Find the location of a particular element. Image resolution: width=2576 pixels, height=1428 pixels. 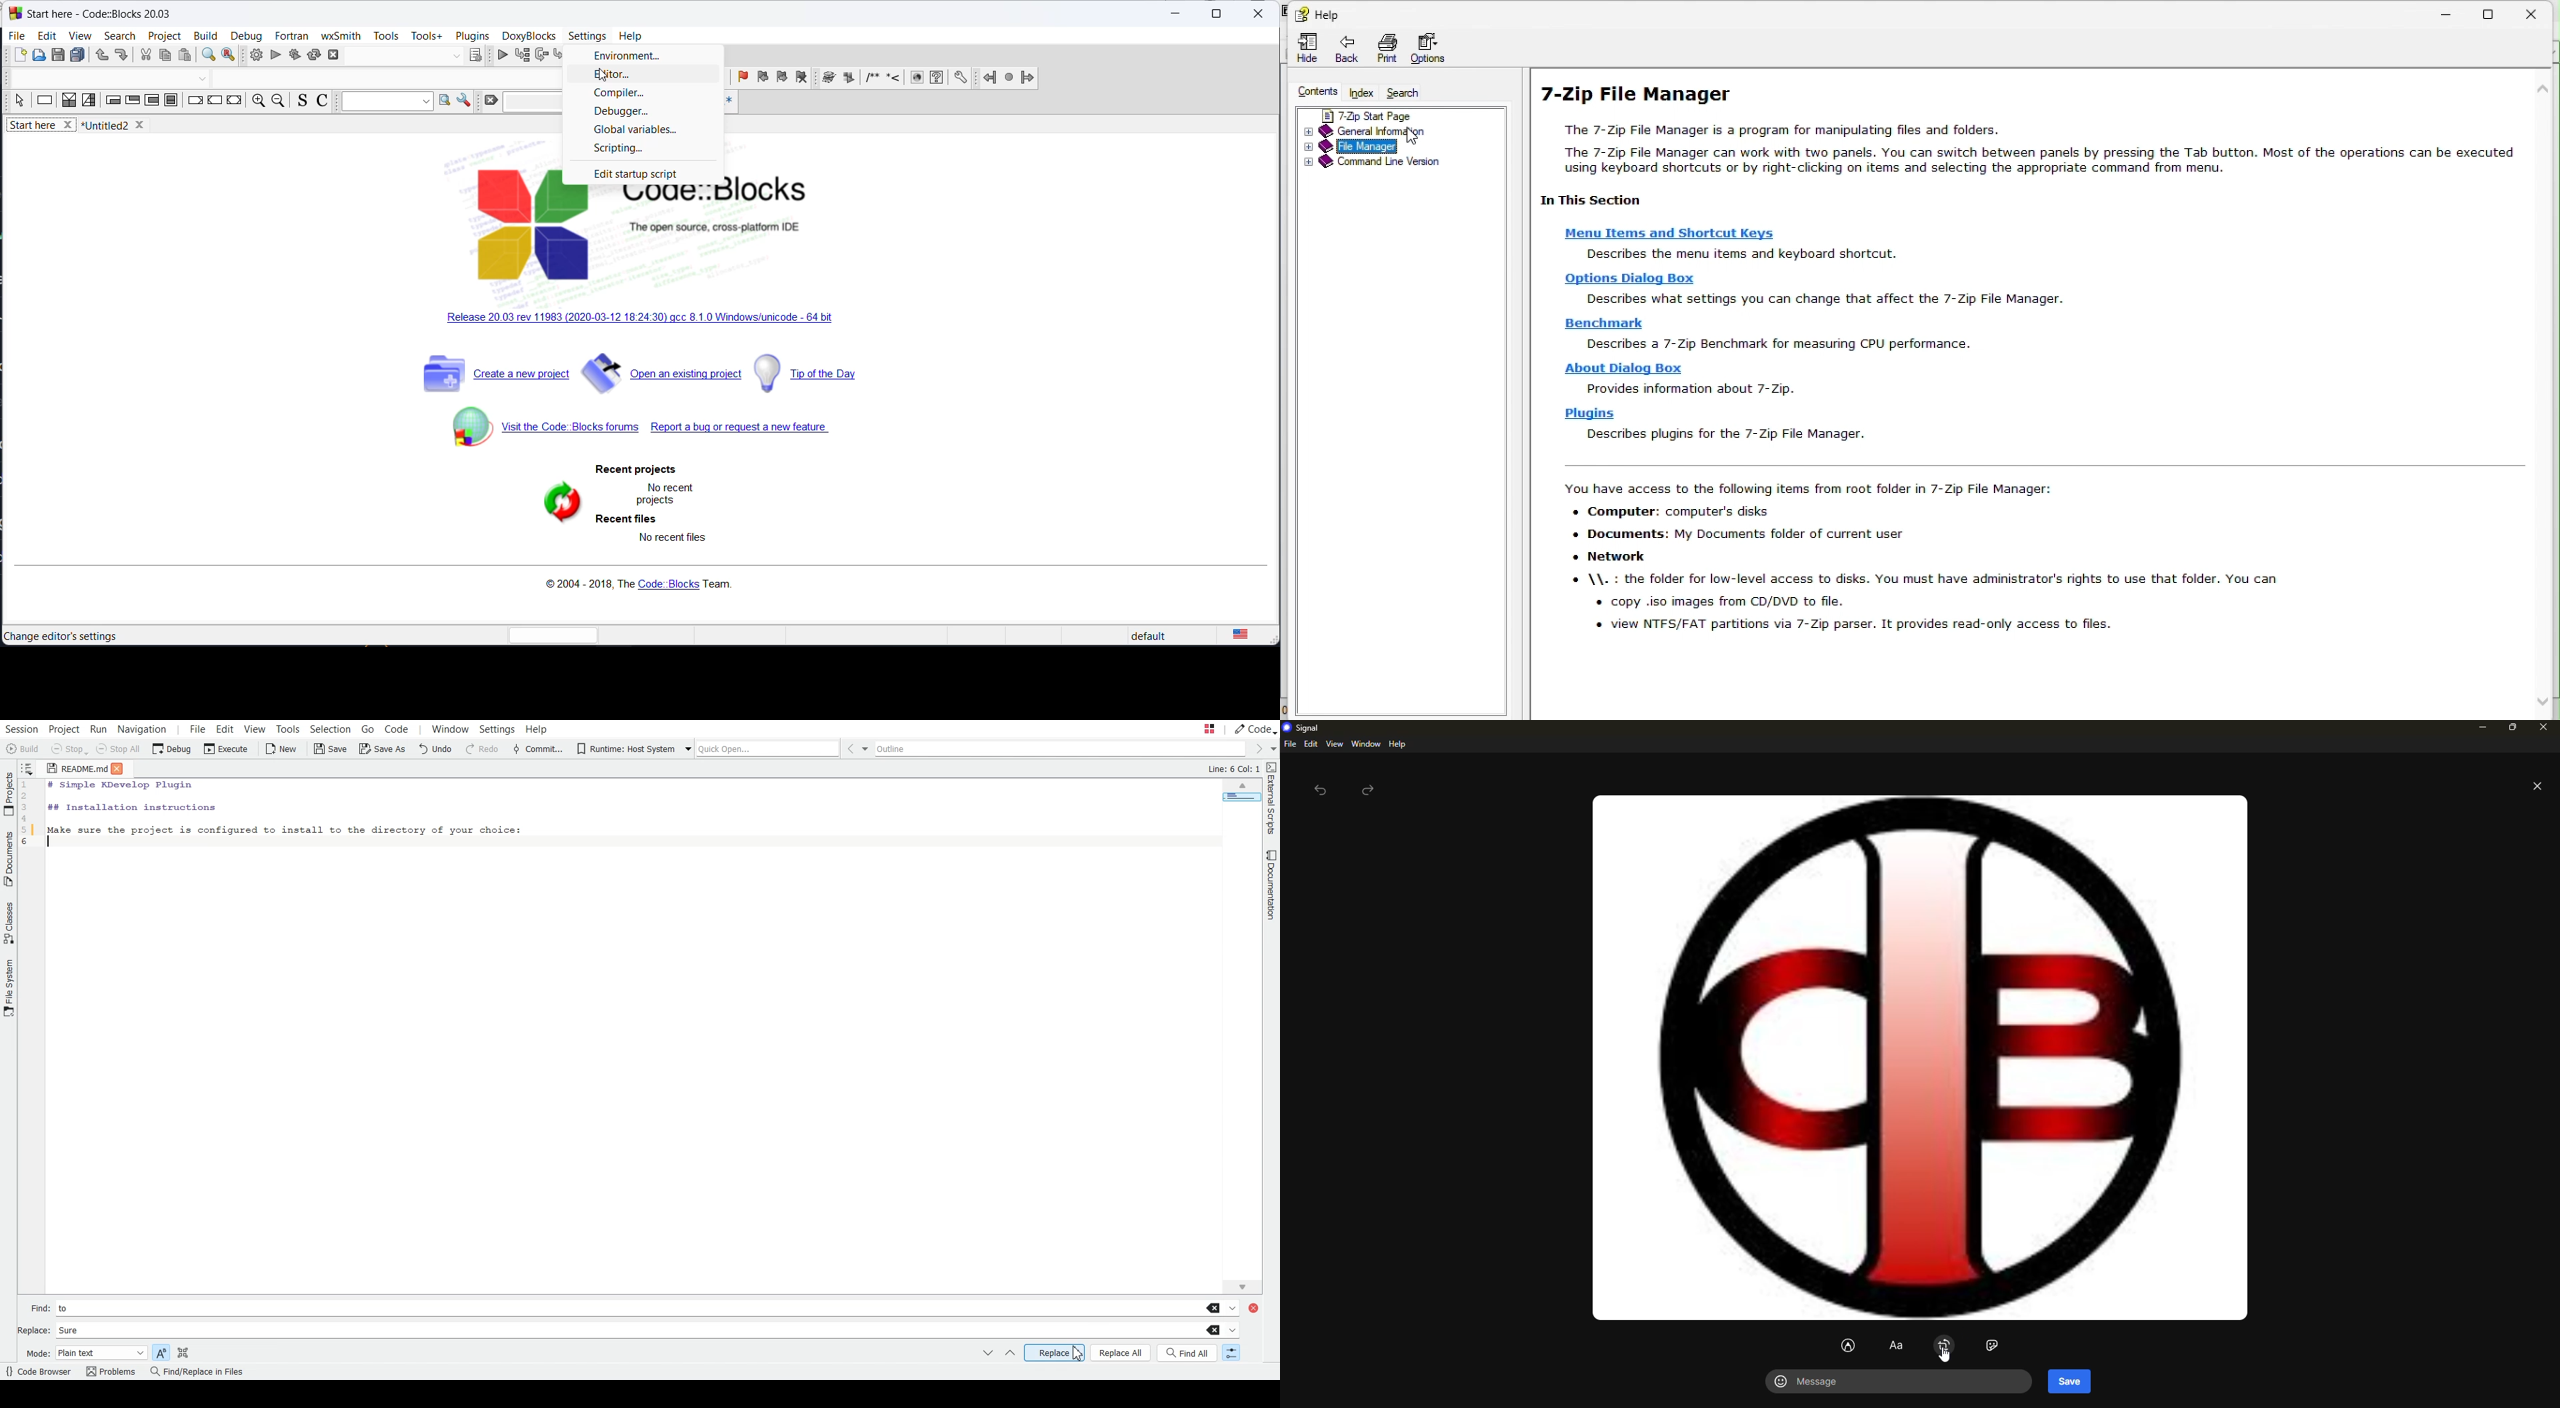

tip of the day is located at coordinates (821, 373).